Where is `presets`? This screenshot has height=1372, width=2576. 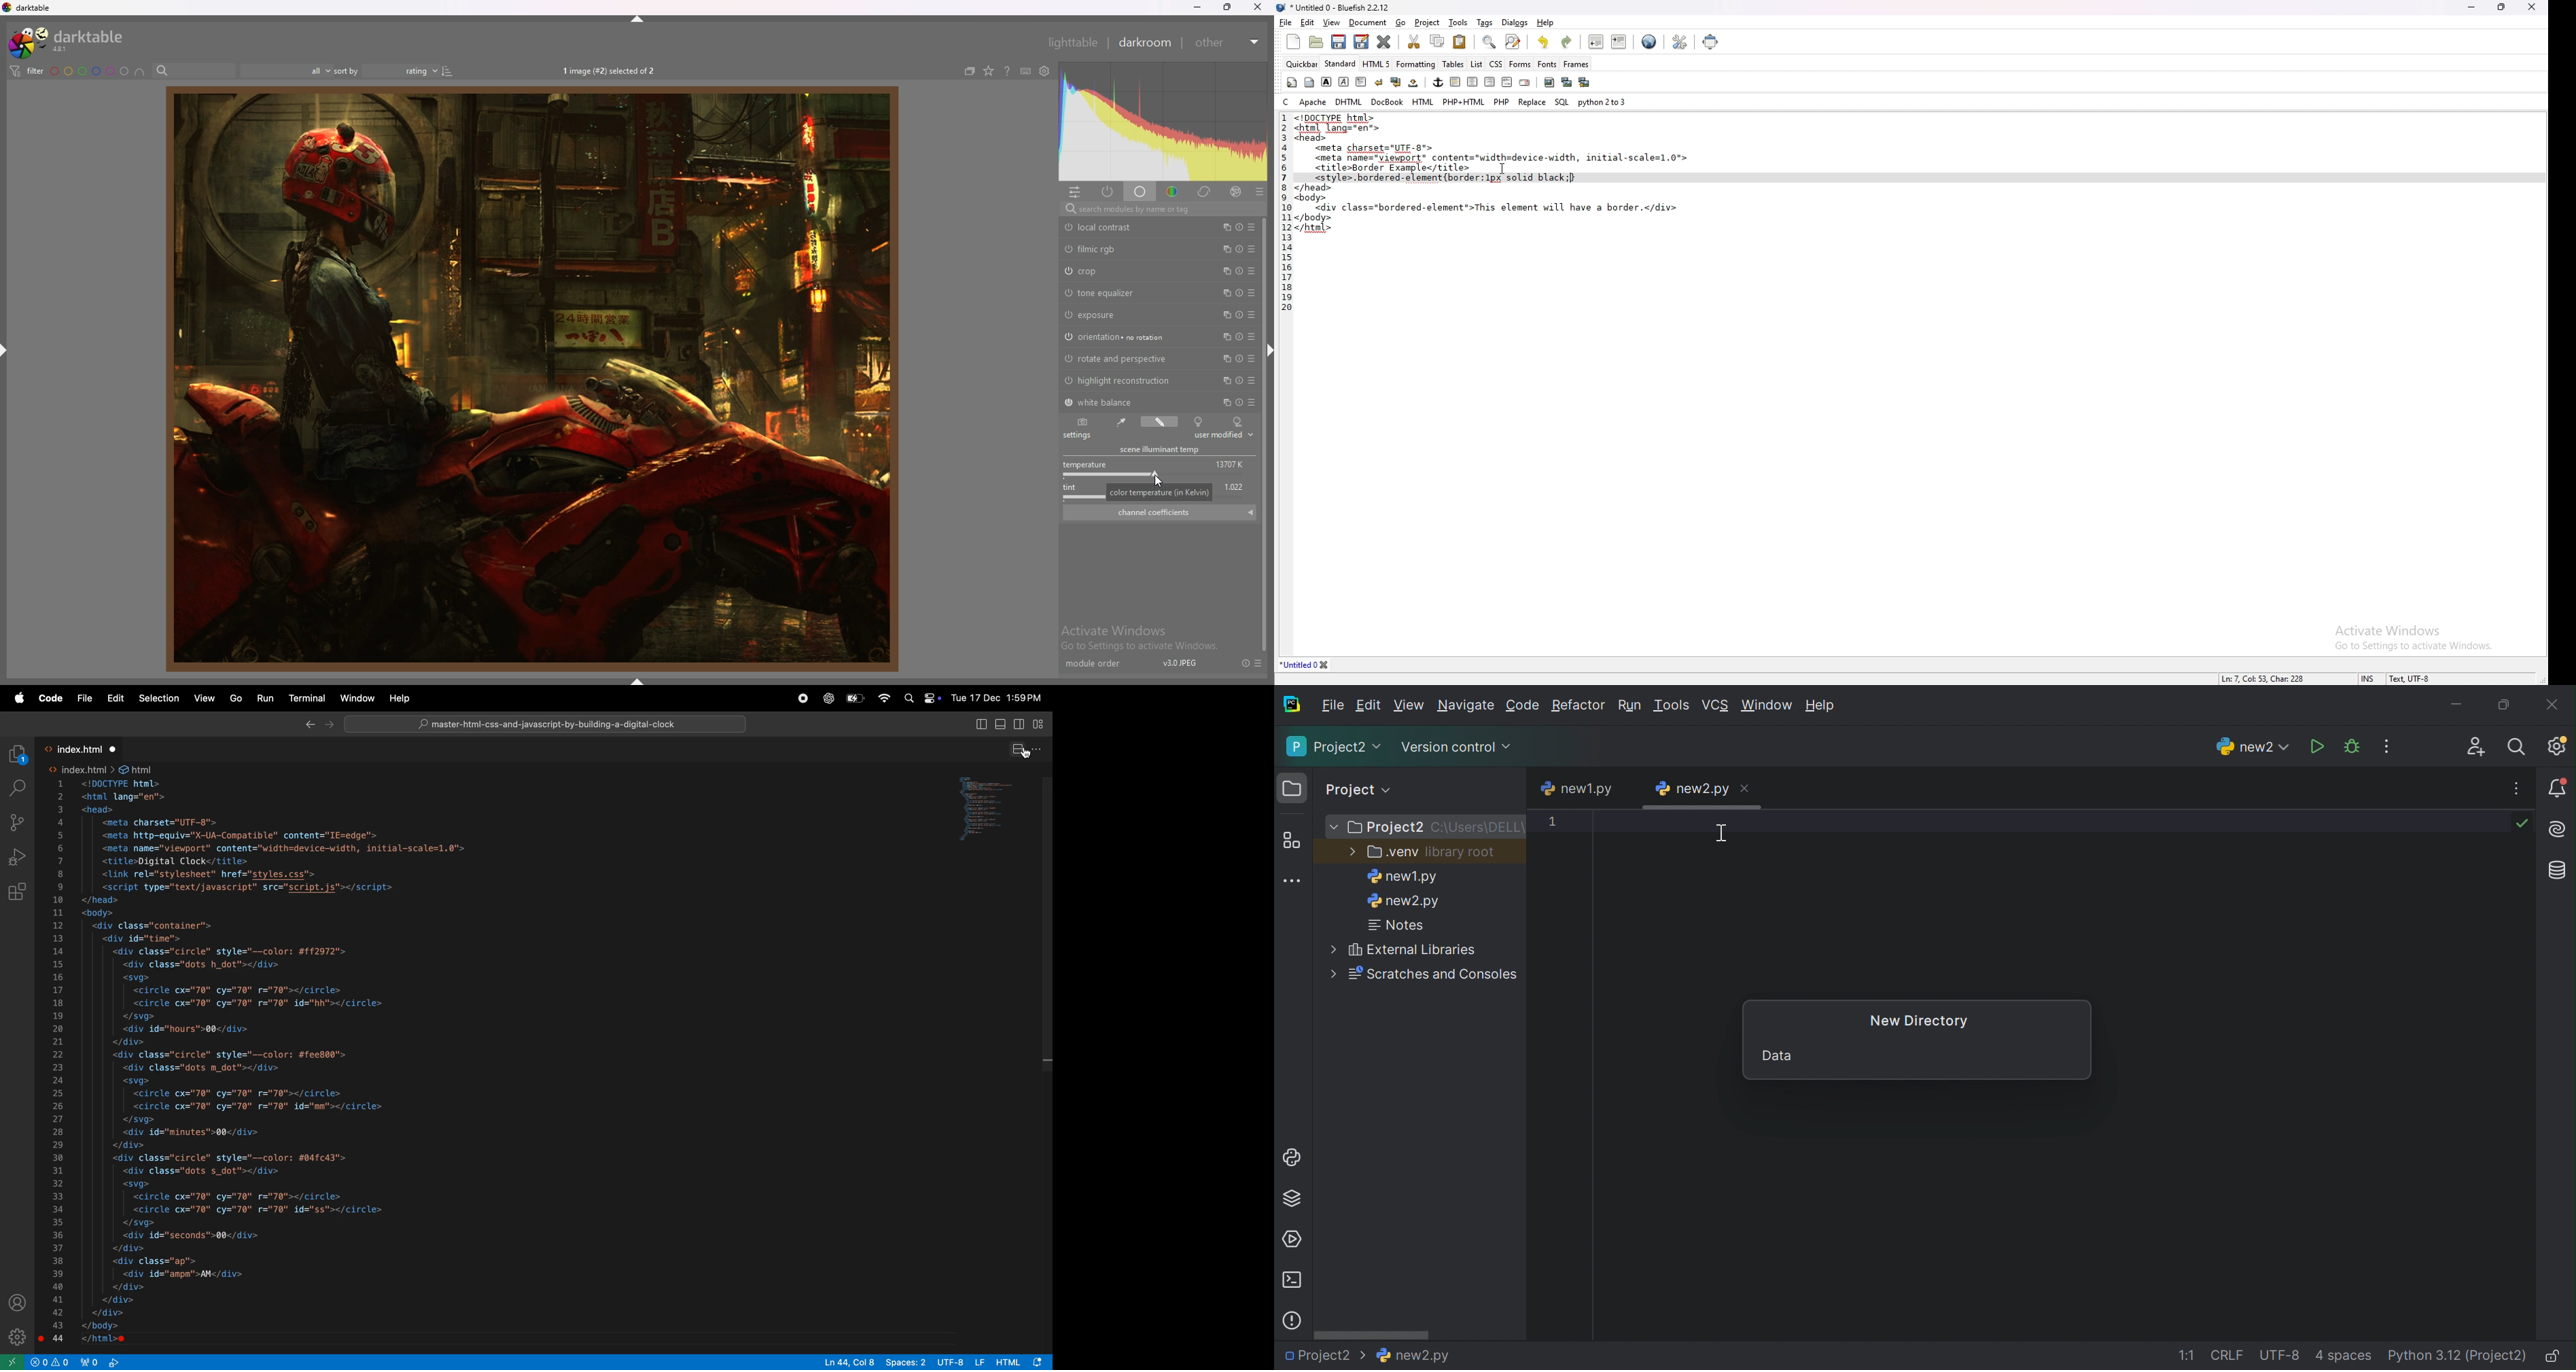
presets is located at coordinates (1252, 271).